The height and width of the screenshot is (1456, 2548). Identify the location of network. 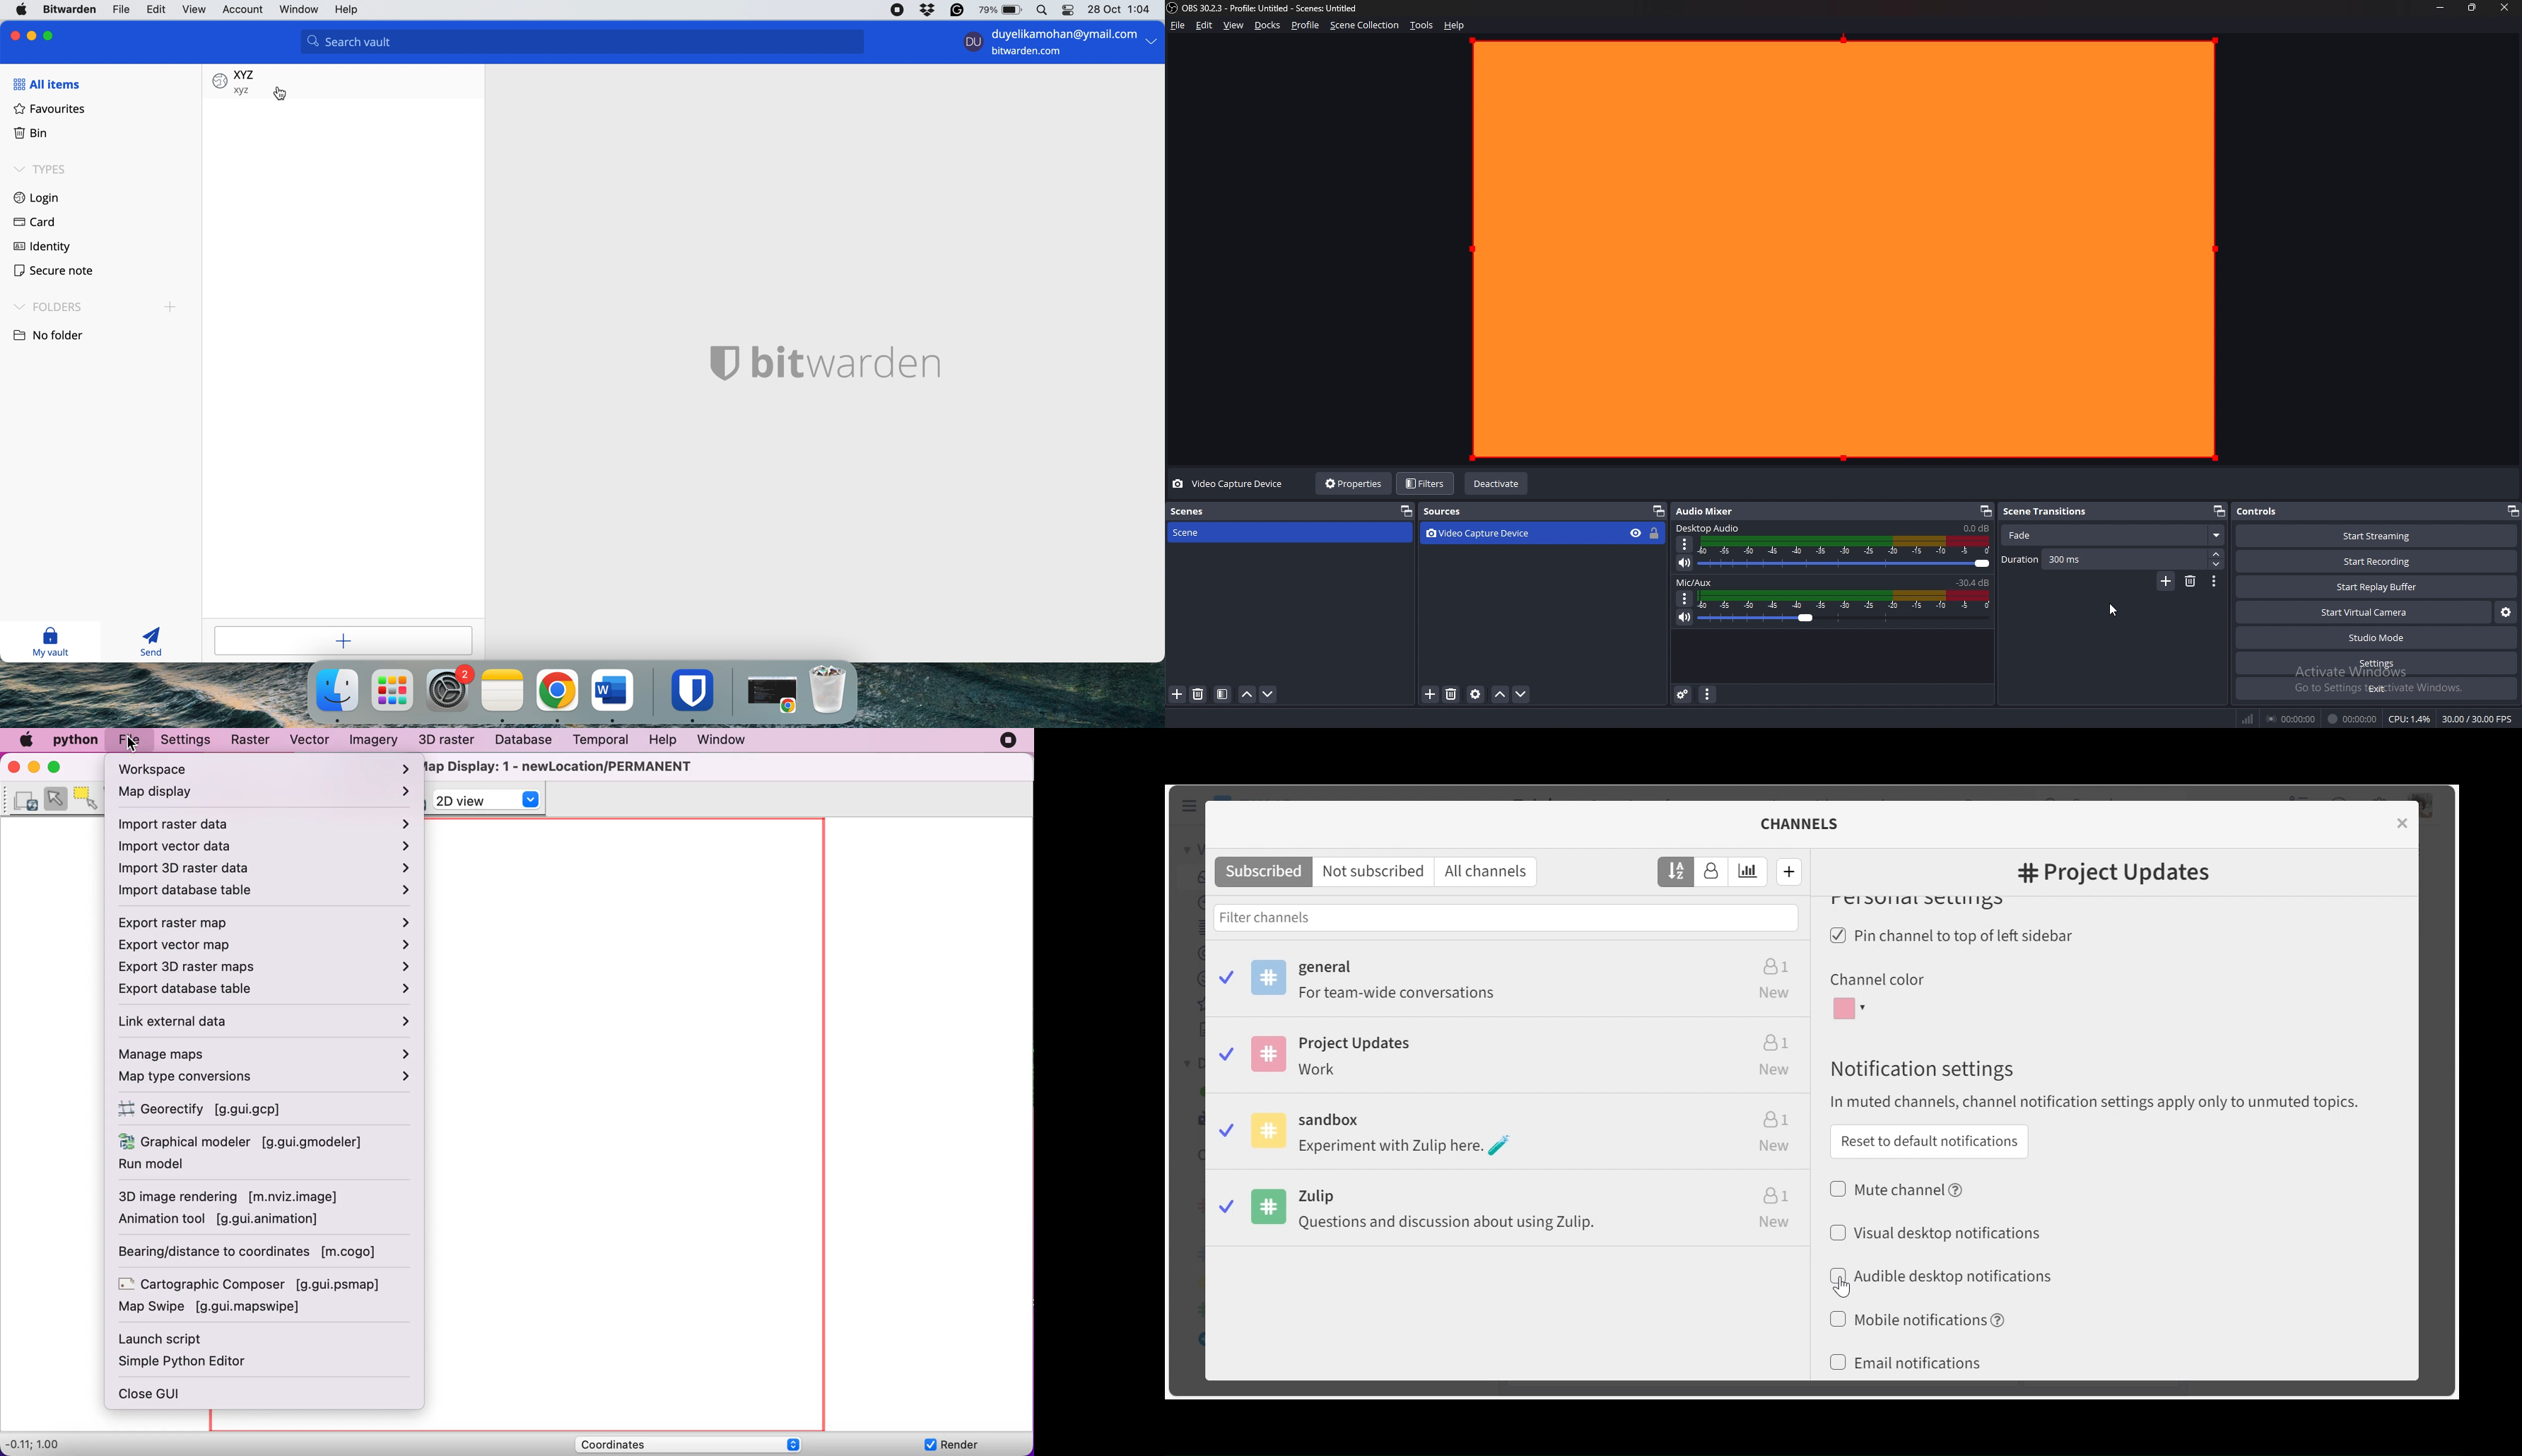
(2250, 718).